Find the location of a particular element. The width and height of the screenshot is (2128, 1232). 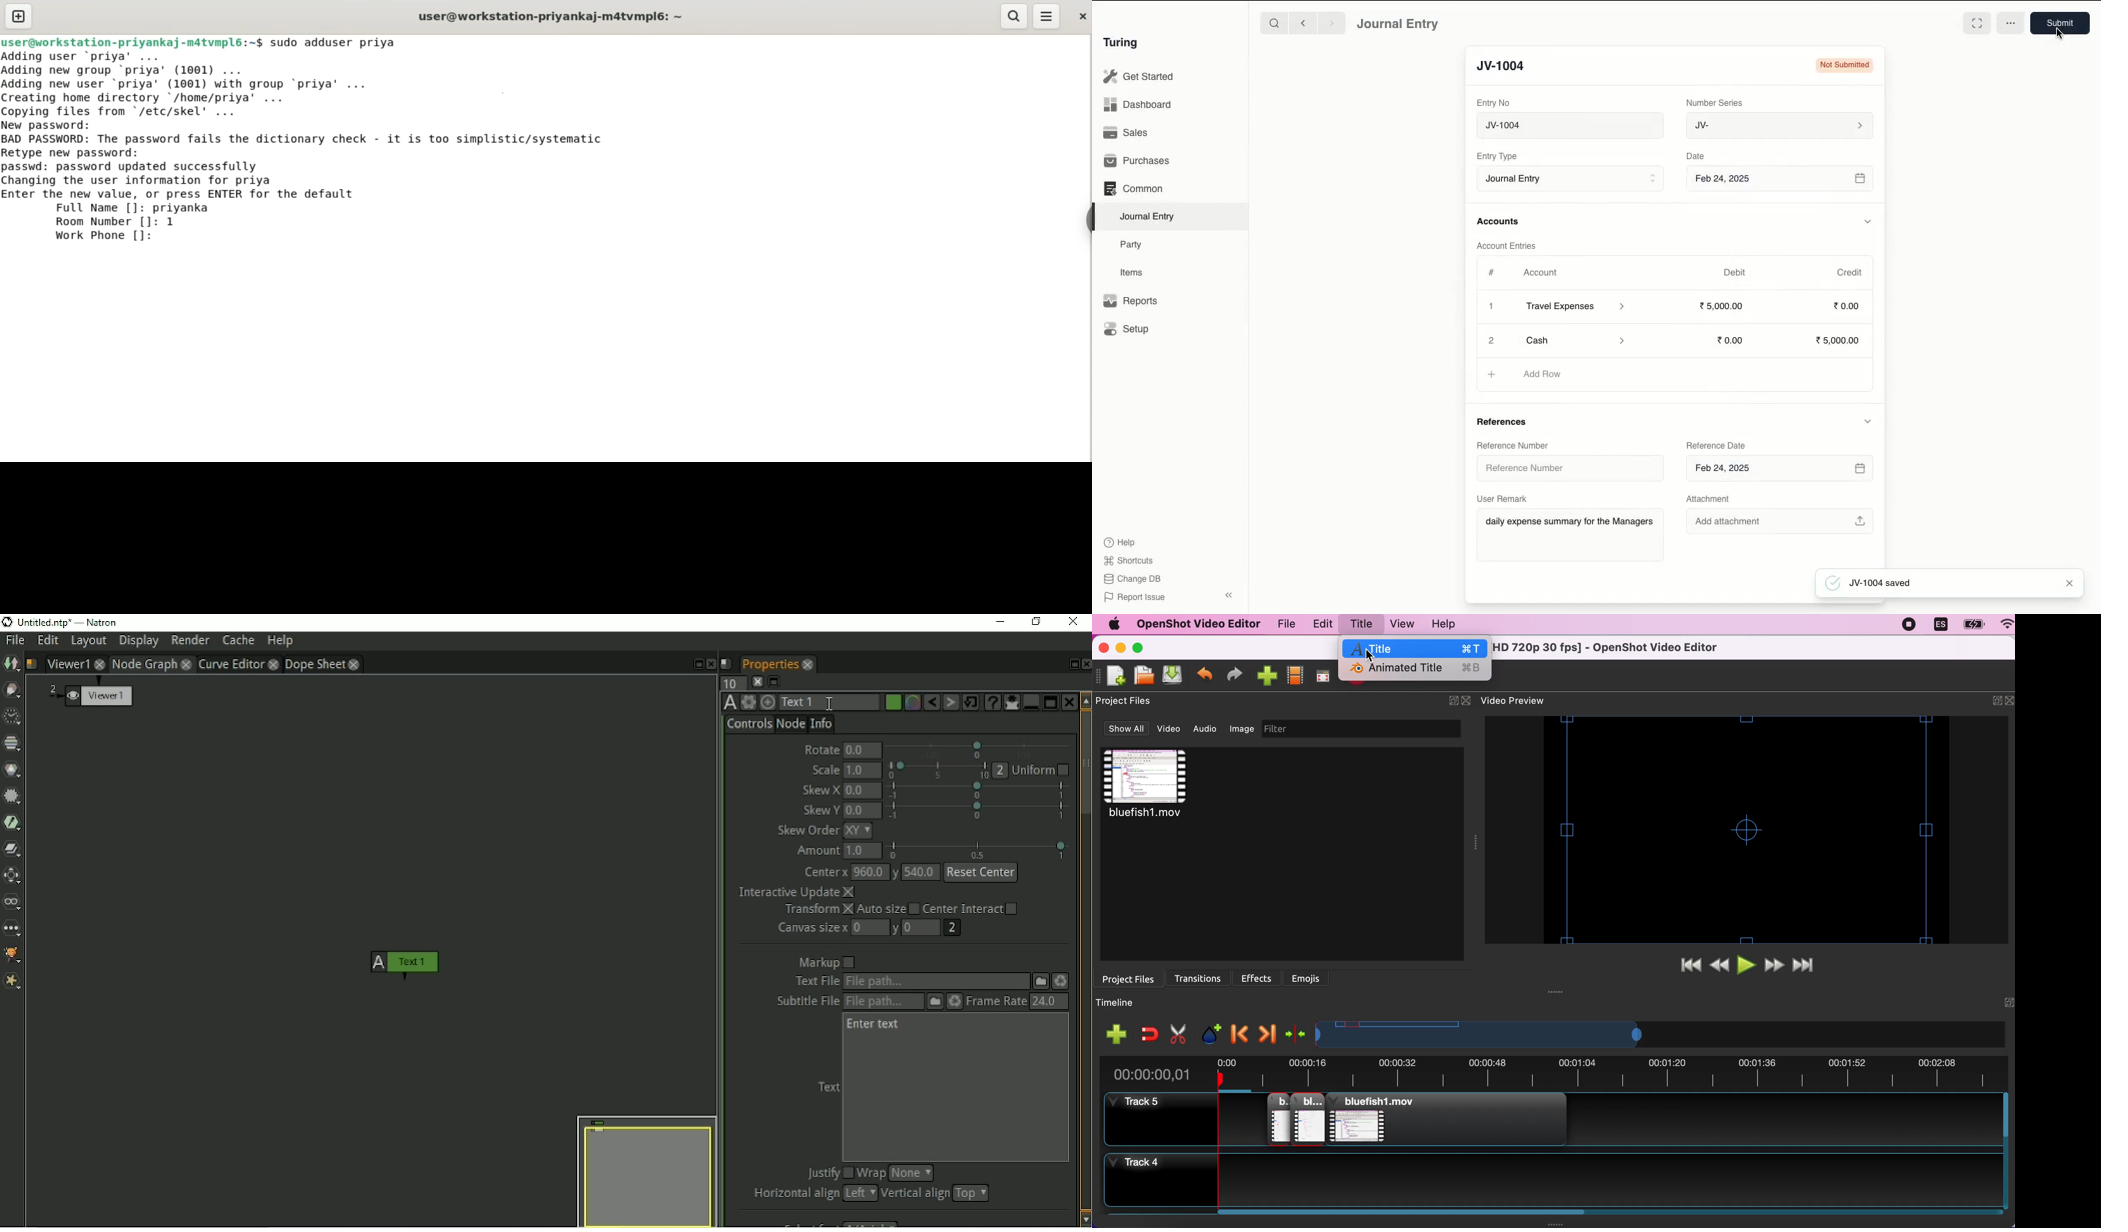

Reference Number is located at coordinates (1514, 445).